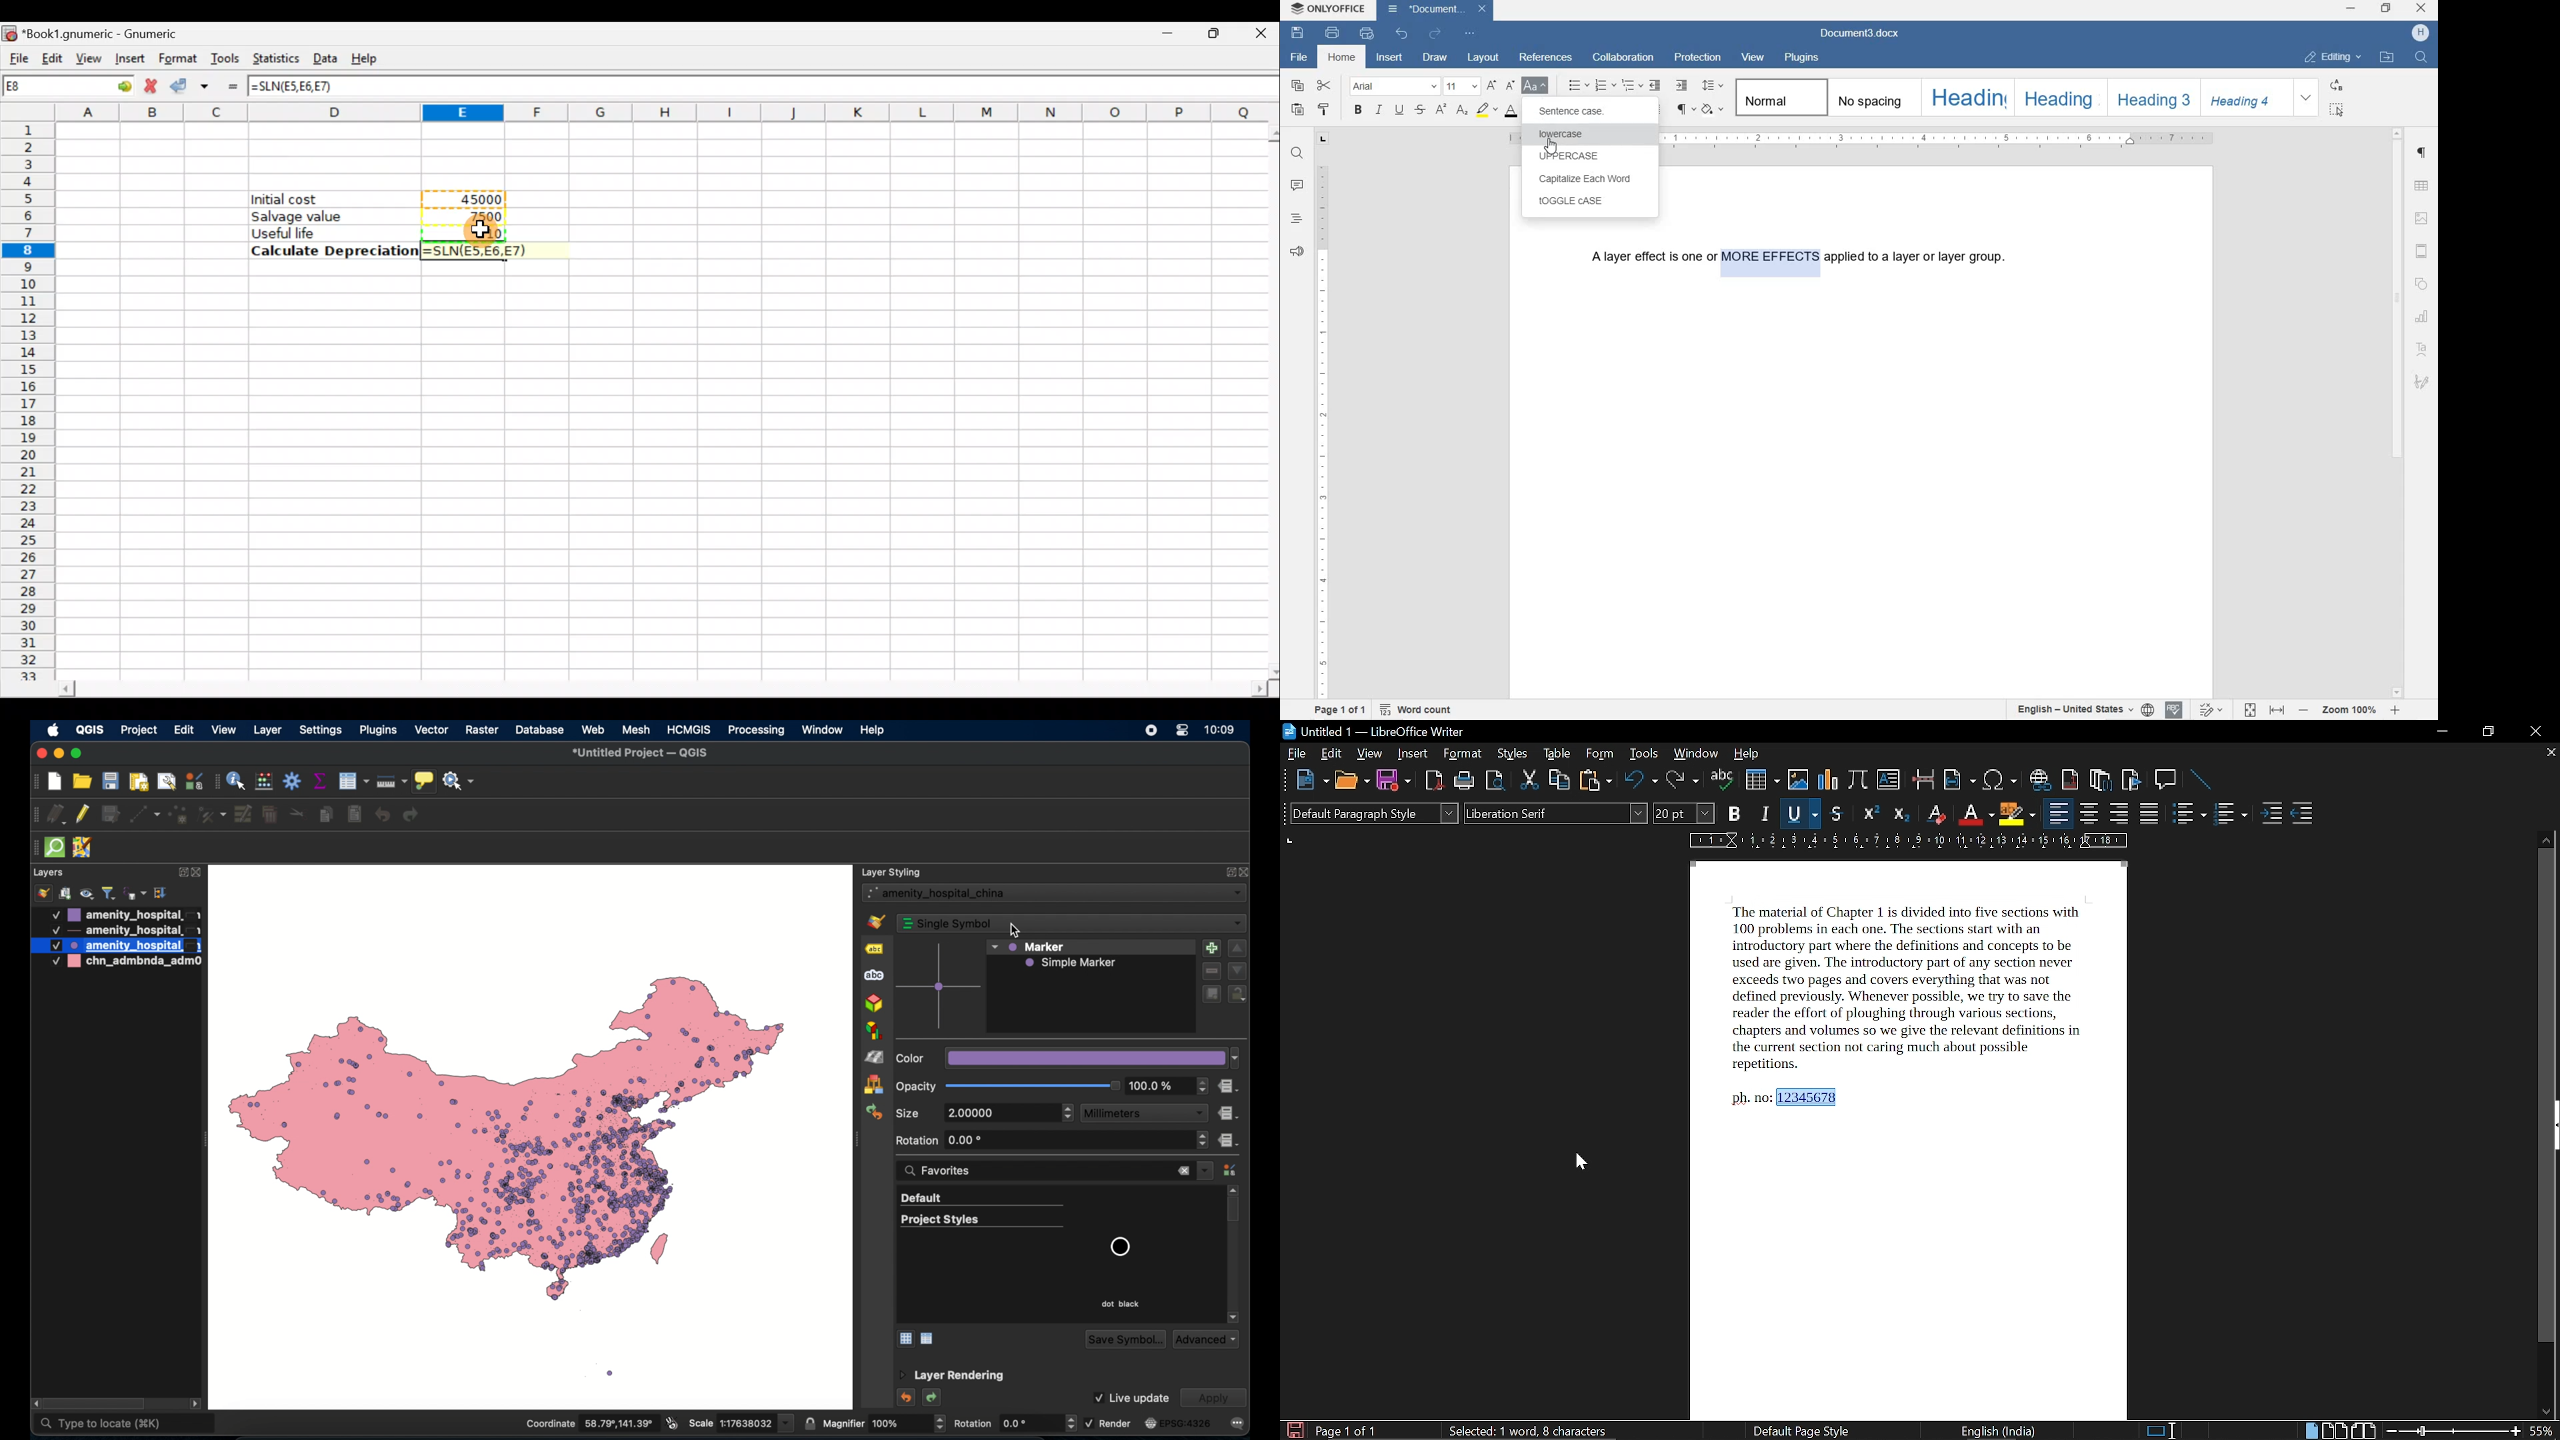 The width and height of the screenshot is (2576, 1456). Describe the element at coordinates (327, 233) in the screenshot. I see `Useful life` at that location.